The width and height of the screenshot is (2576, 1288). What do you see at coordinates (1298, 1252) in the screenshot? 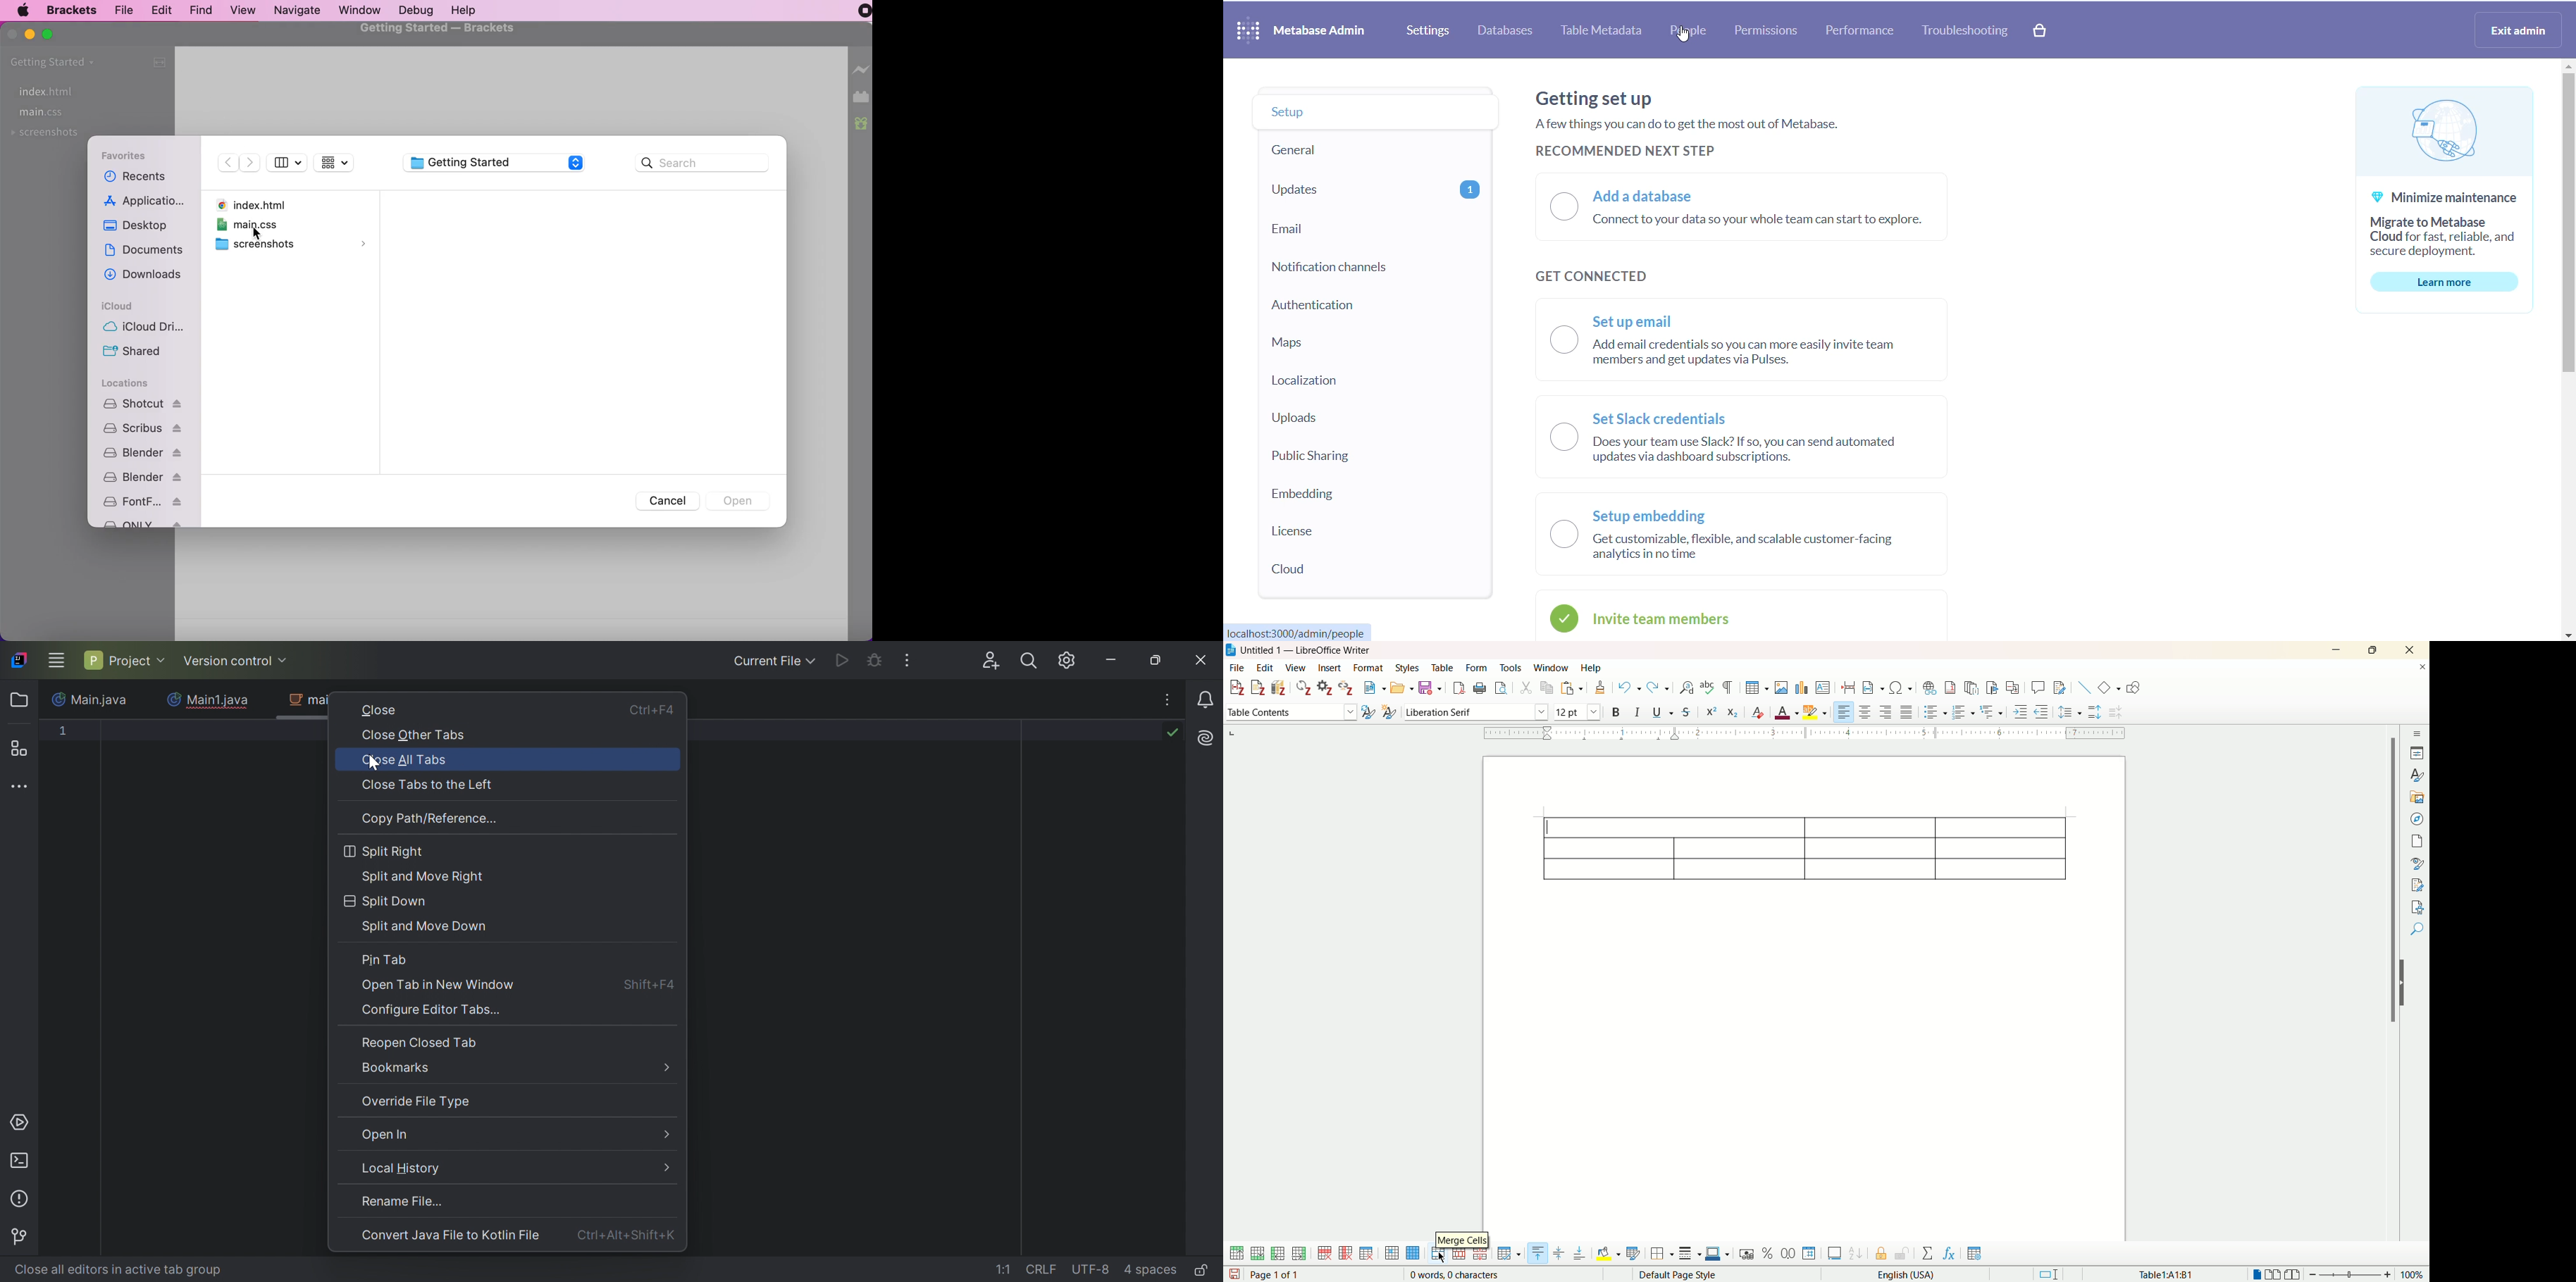
I see `insert column after` at bounding box center [1298, 1252].